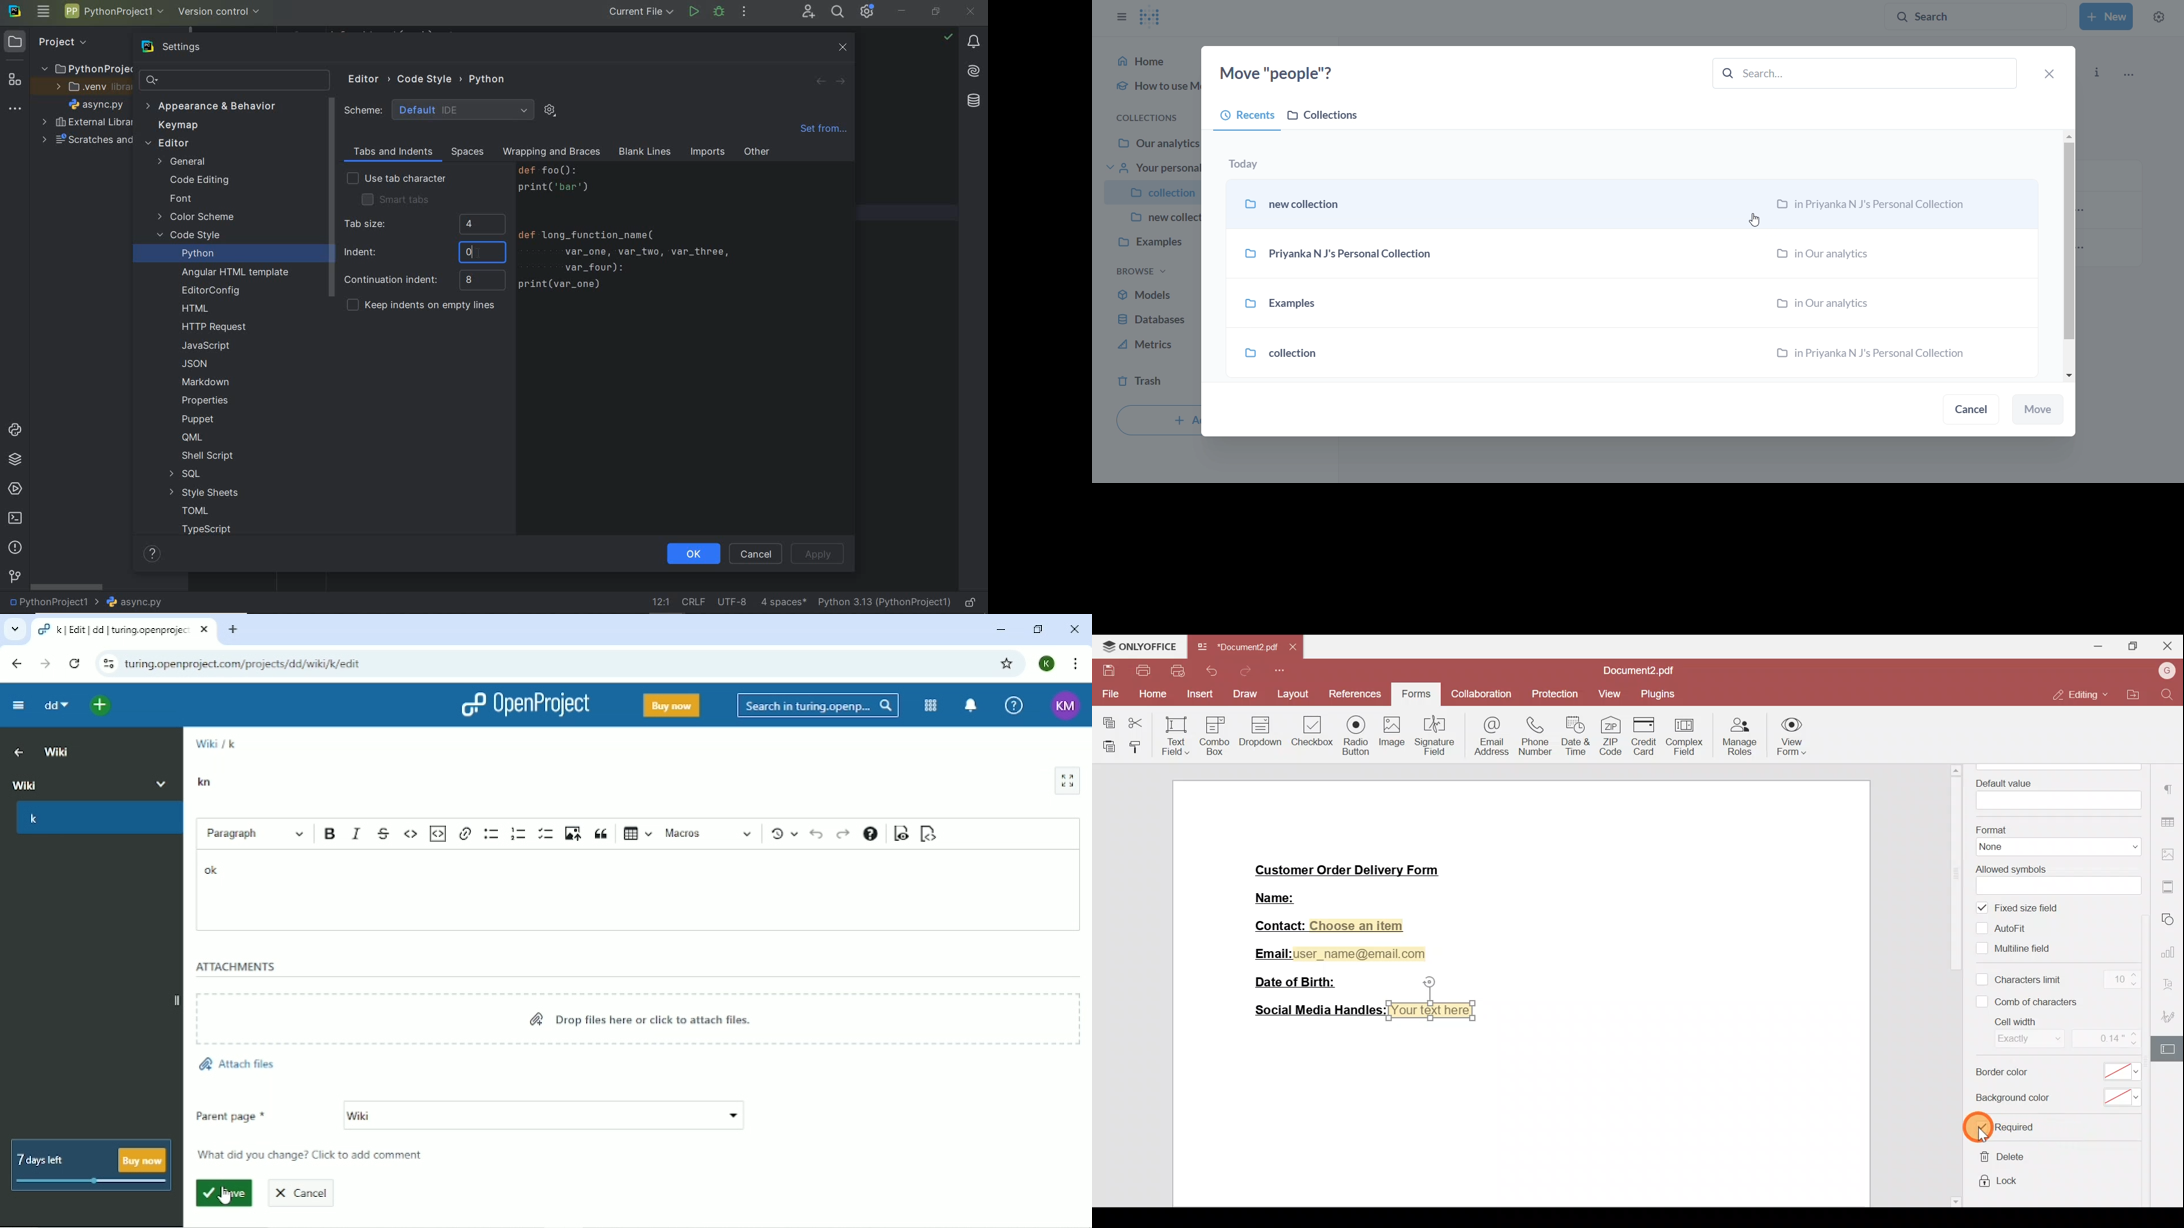 The width and height of the screenshot is (2184, 1232). I want to click on Account, so click(1047, 663).